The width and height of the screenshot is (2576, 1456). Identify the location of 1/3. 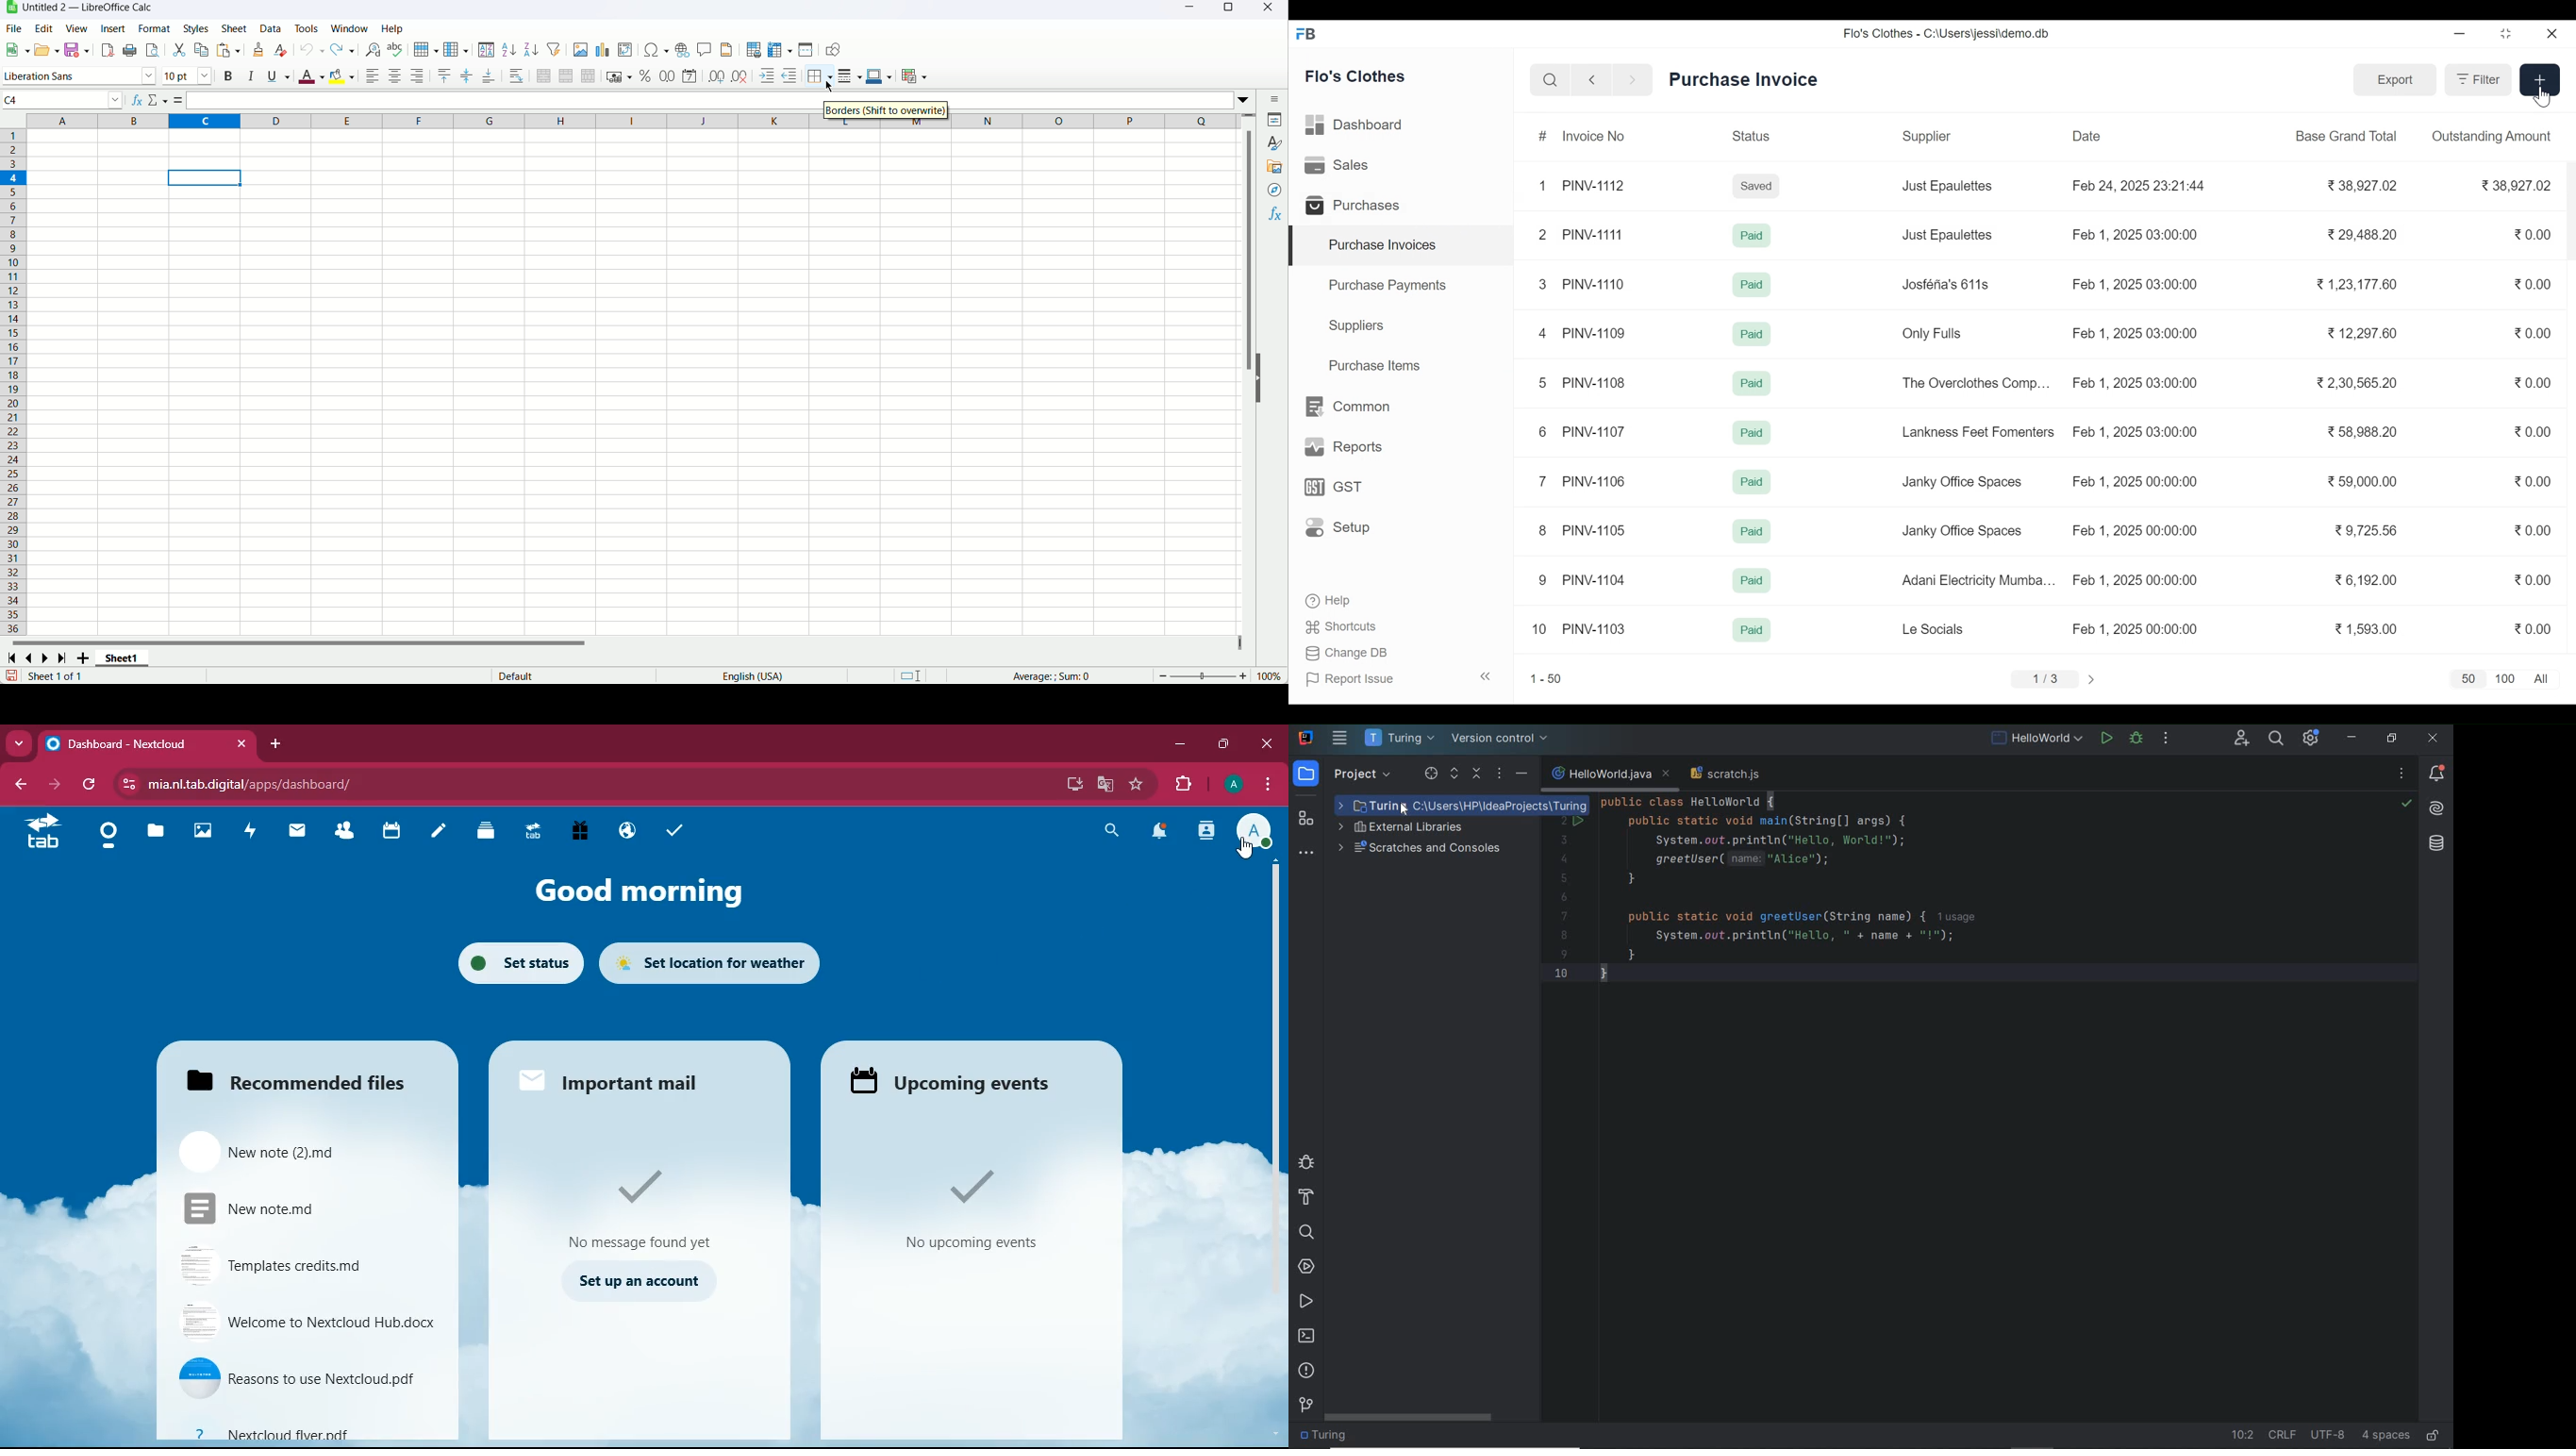
(2047, 679).